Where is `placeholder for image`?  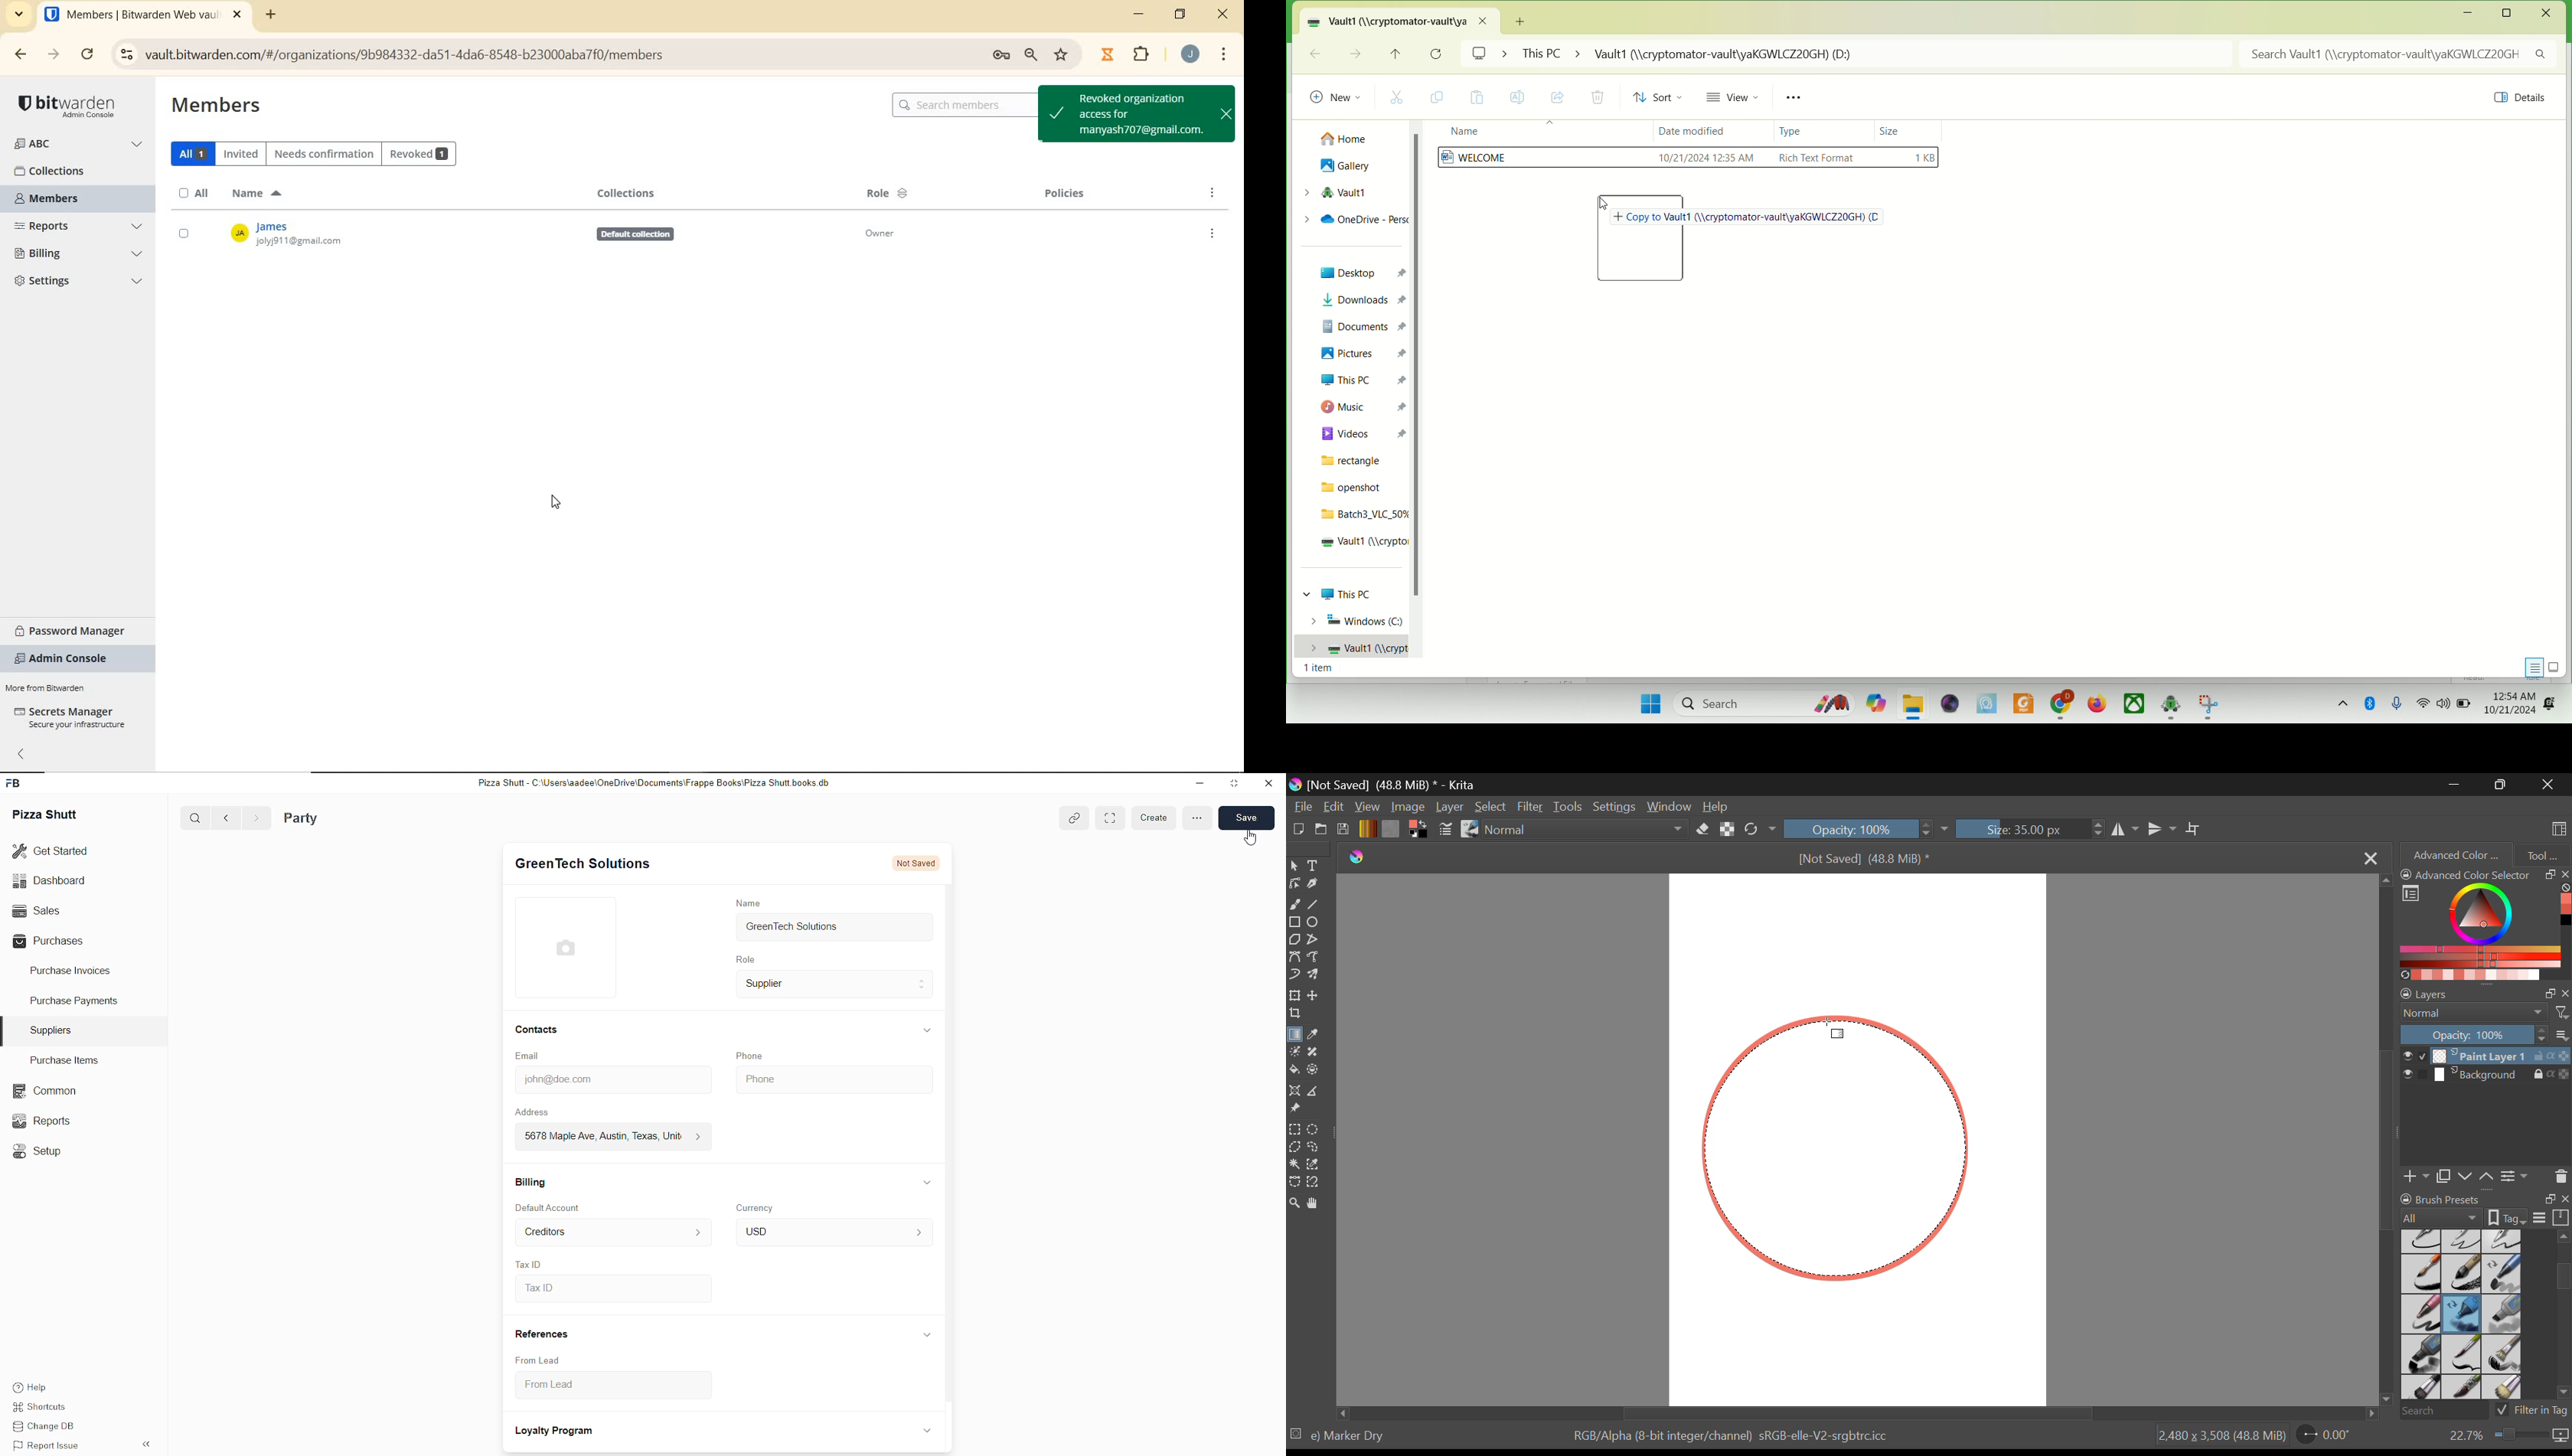
placeholder for image is located at coordinates (570, 947).